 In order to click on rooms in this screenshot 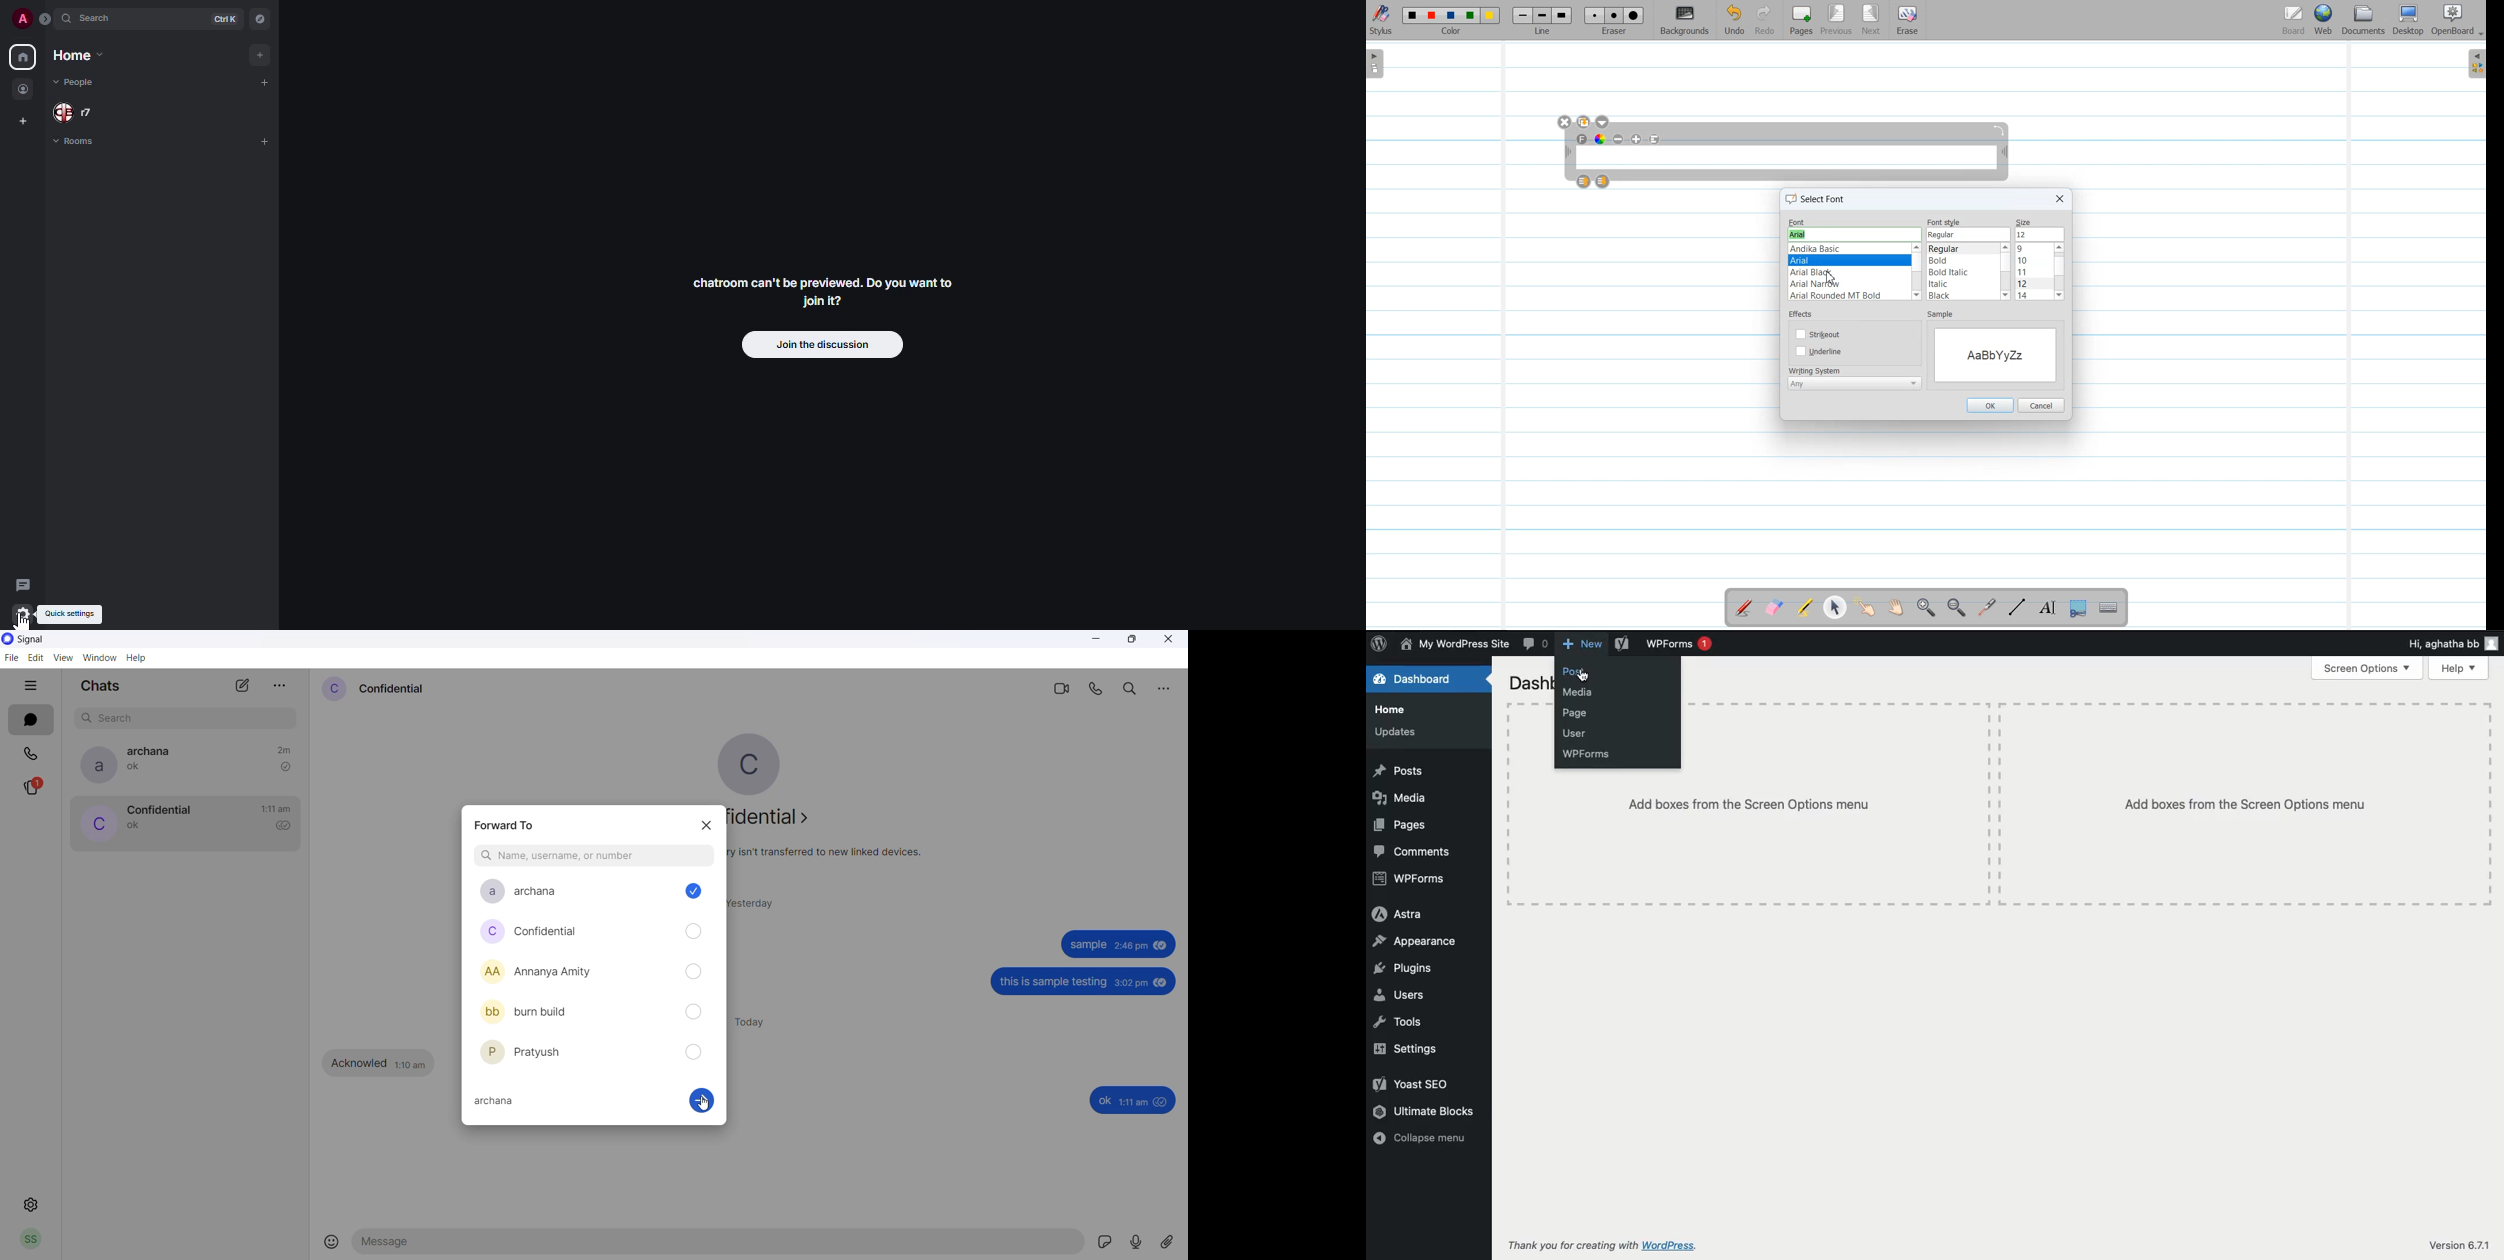, I will do `click(82, 144)`.